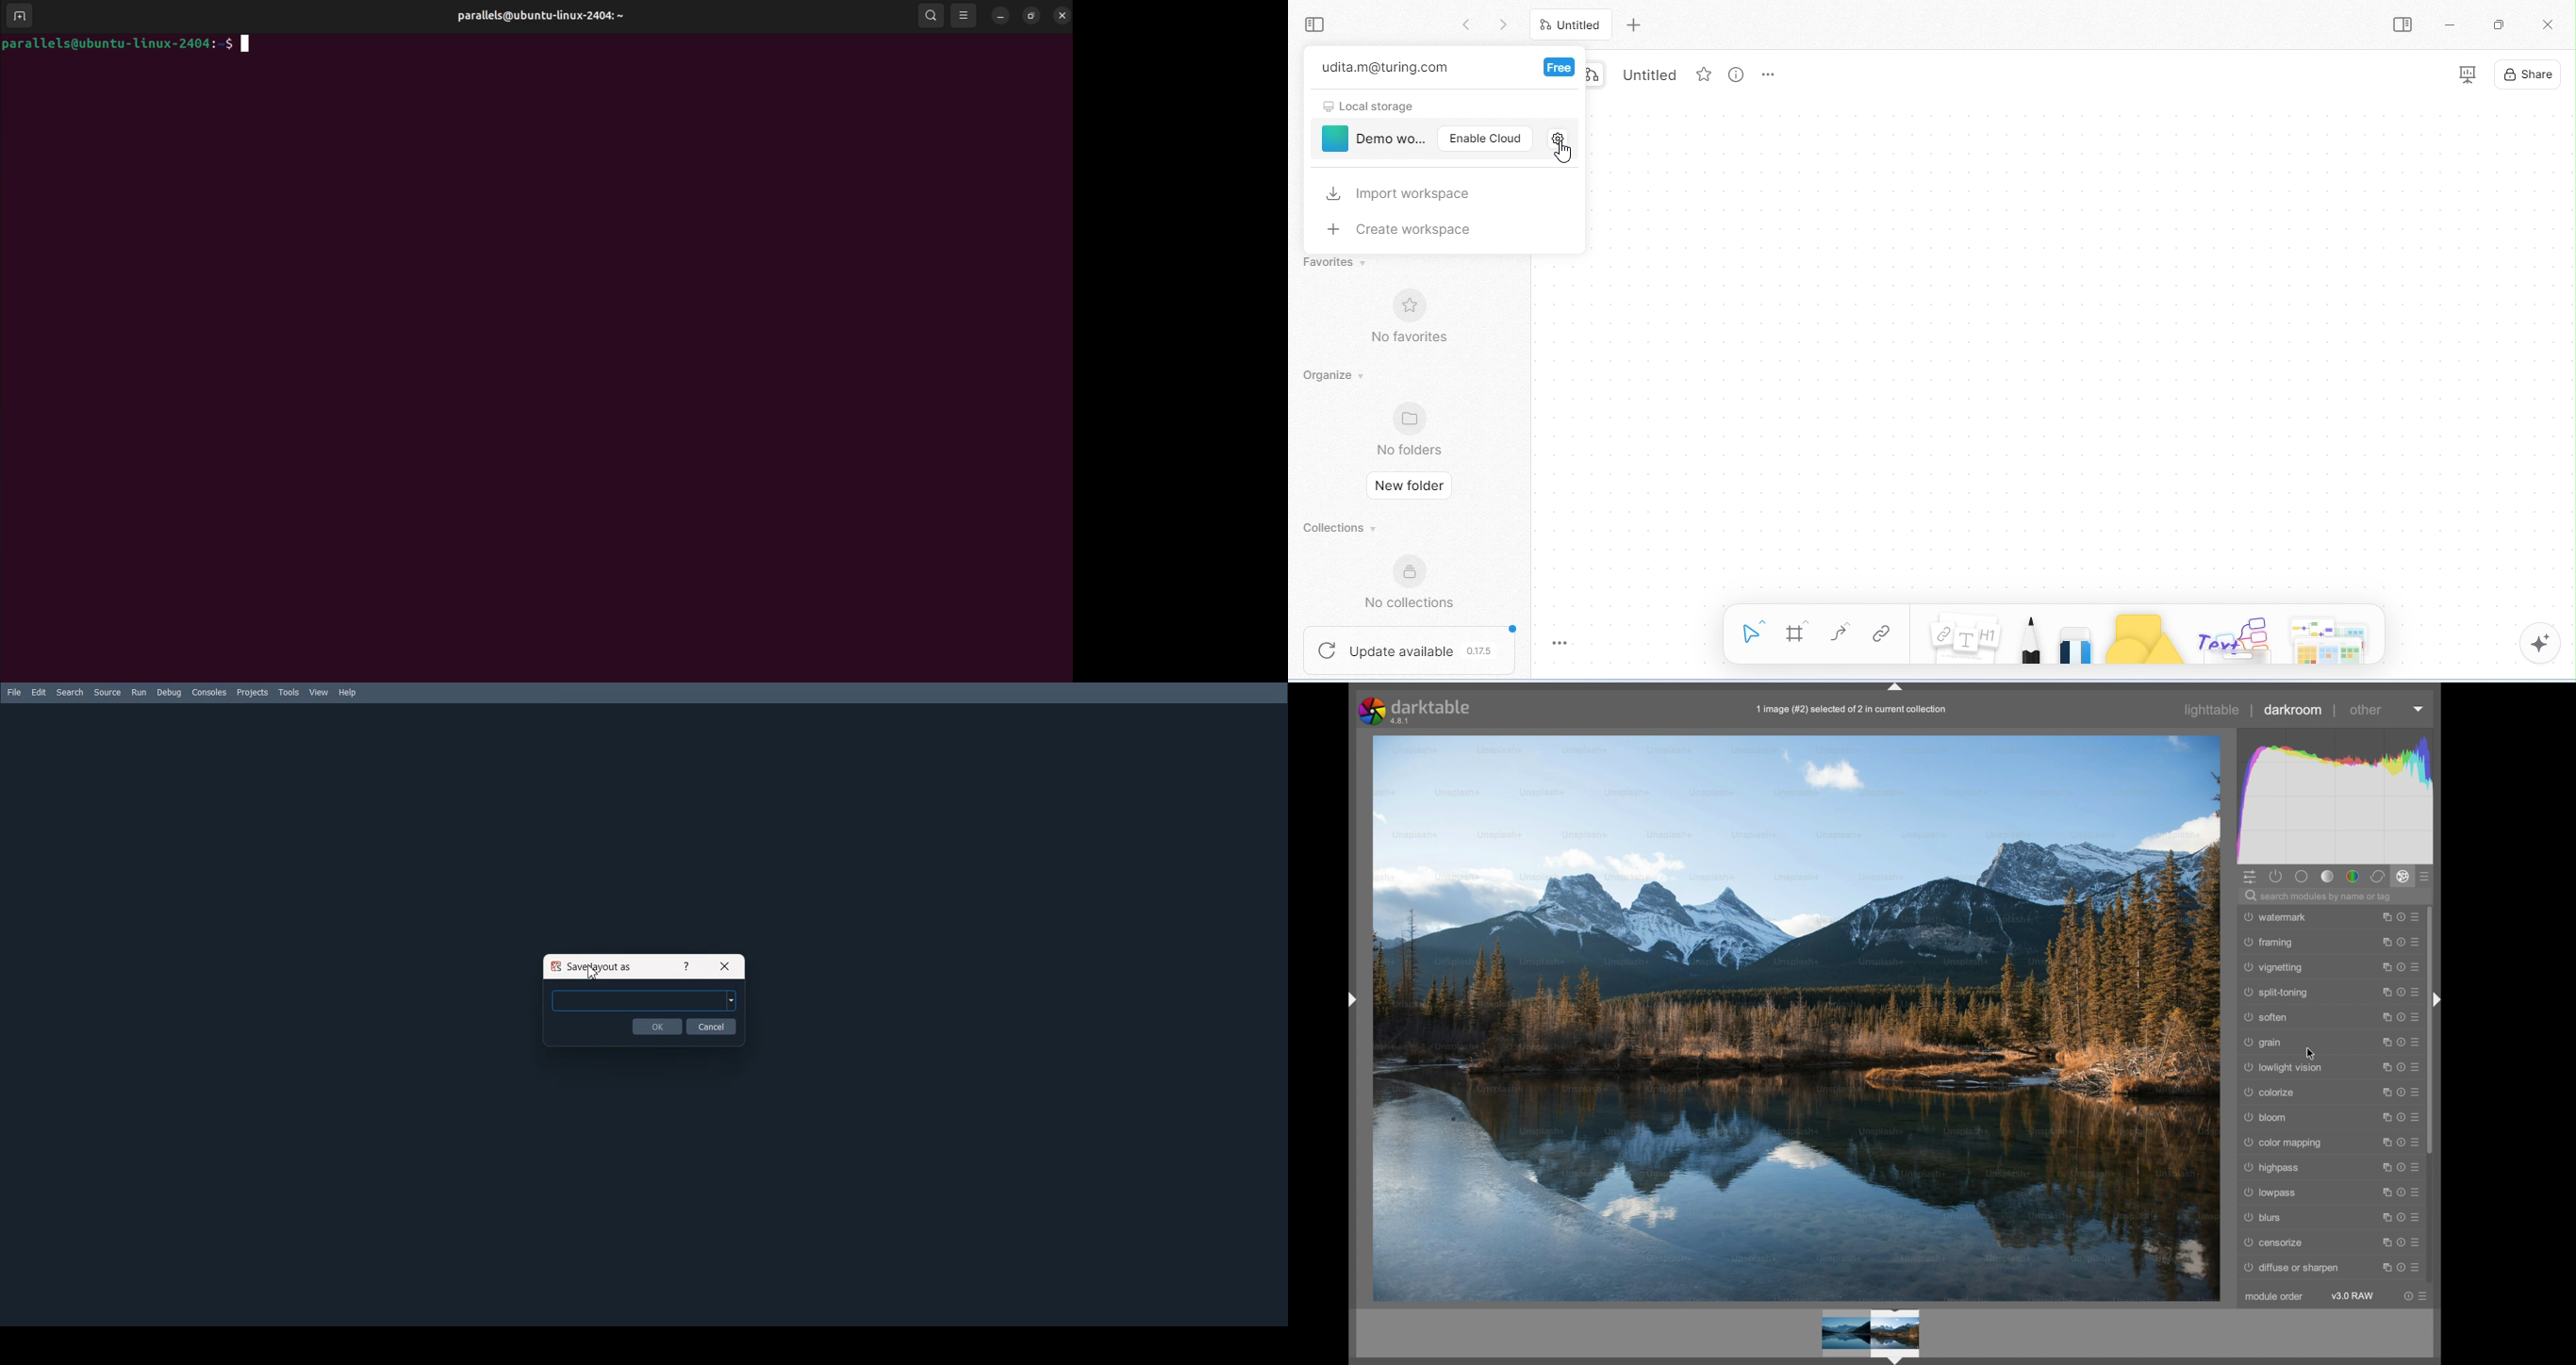 The height and width of the screenshot is (1372, 2576). What do you see at coordinates (2418, 709) in the screenshot?
I see `dropdown` at bounding box center [2418, 709].